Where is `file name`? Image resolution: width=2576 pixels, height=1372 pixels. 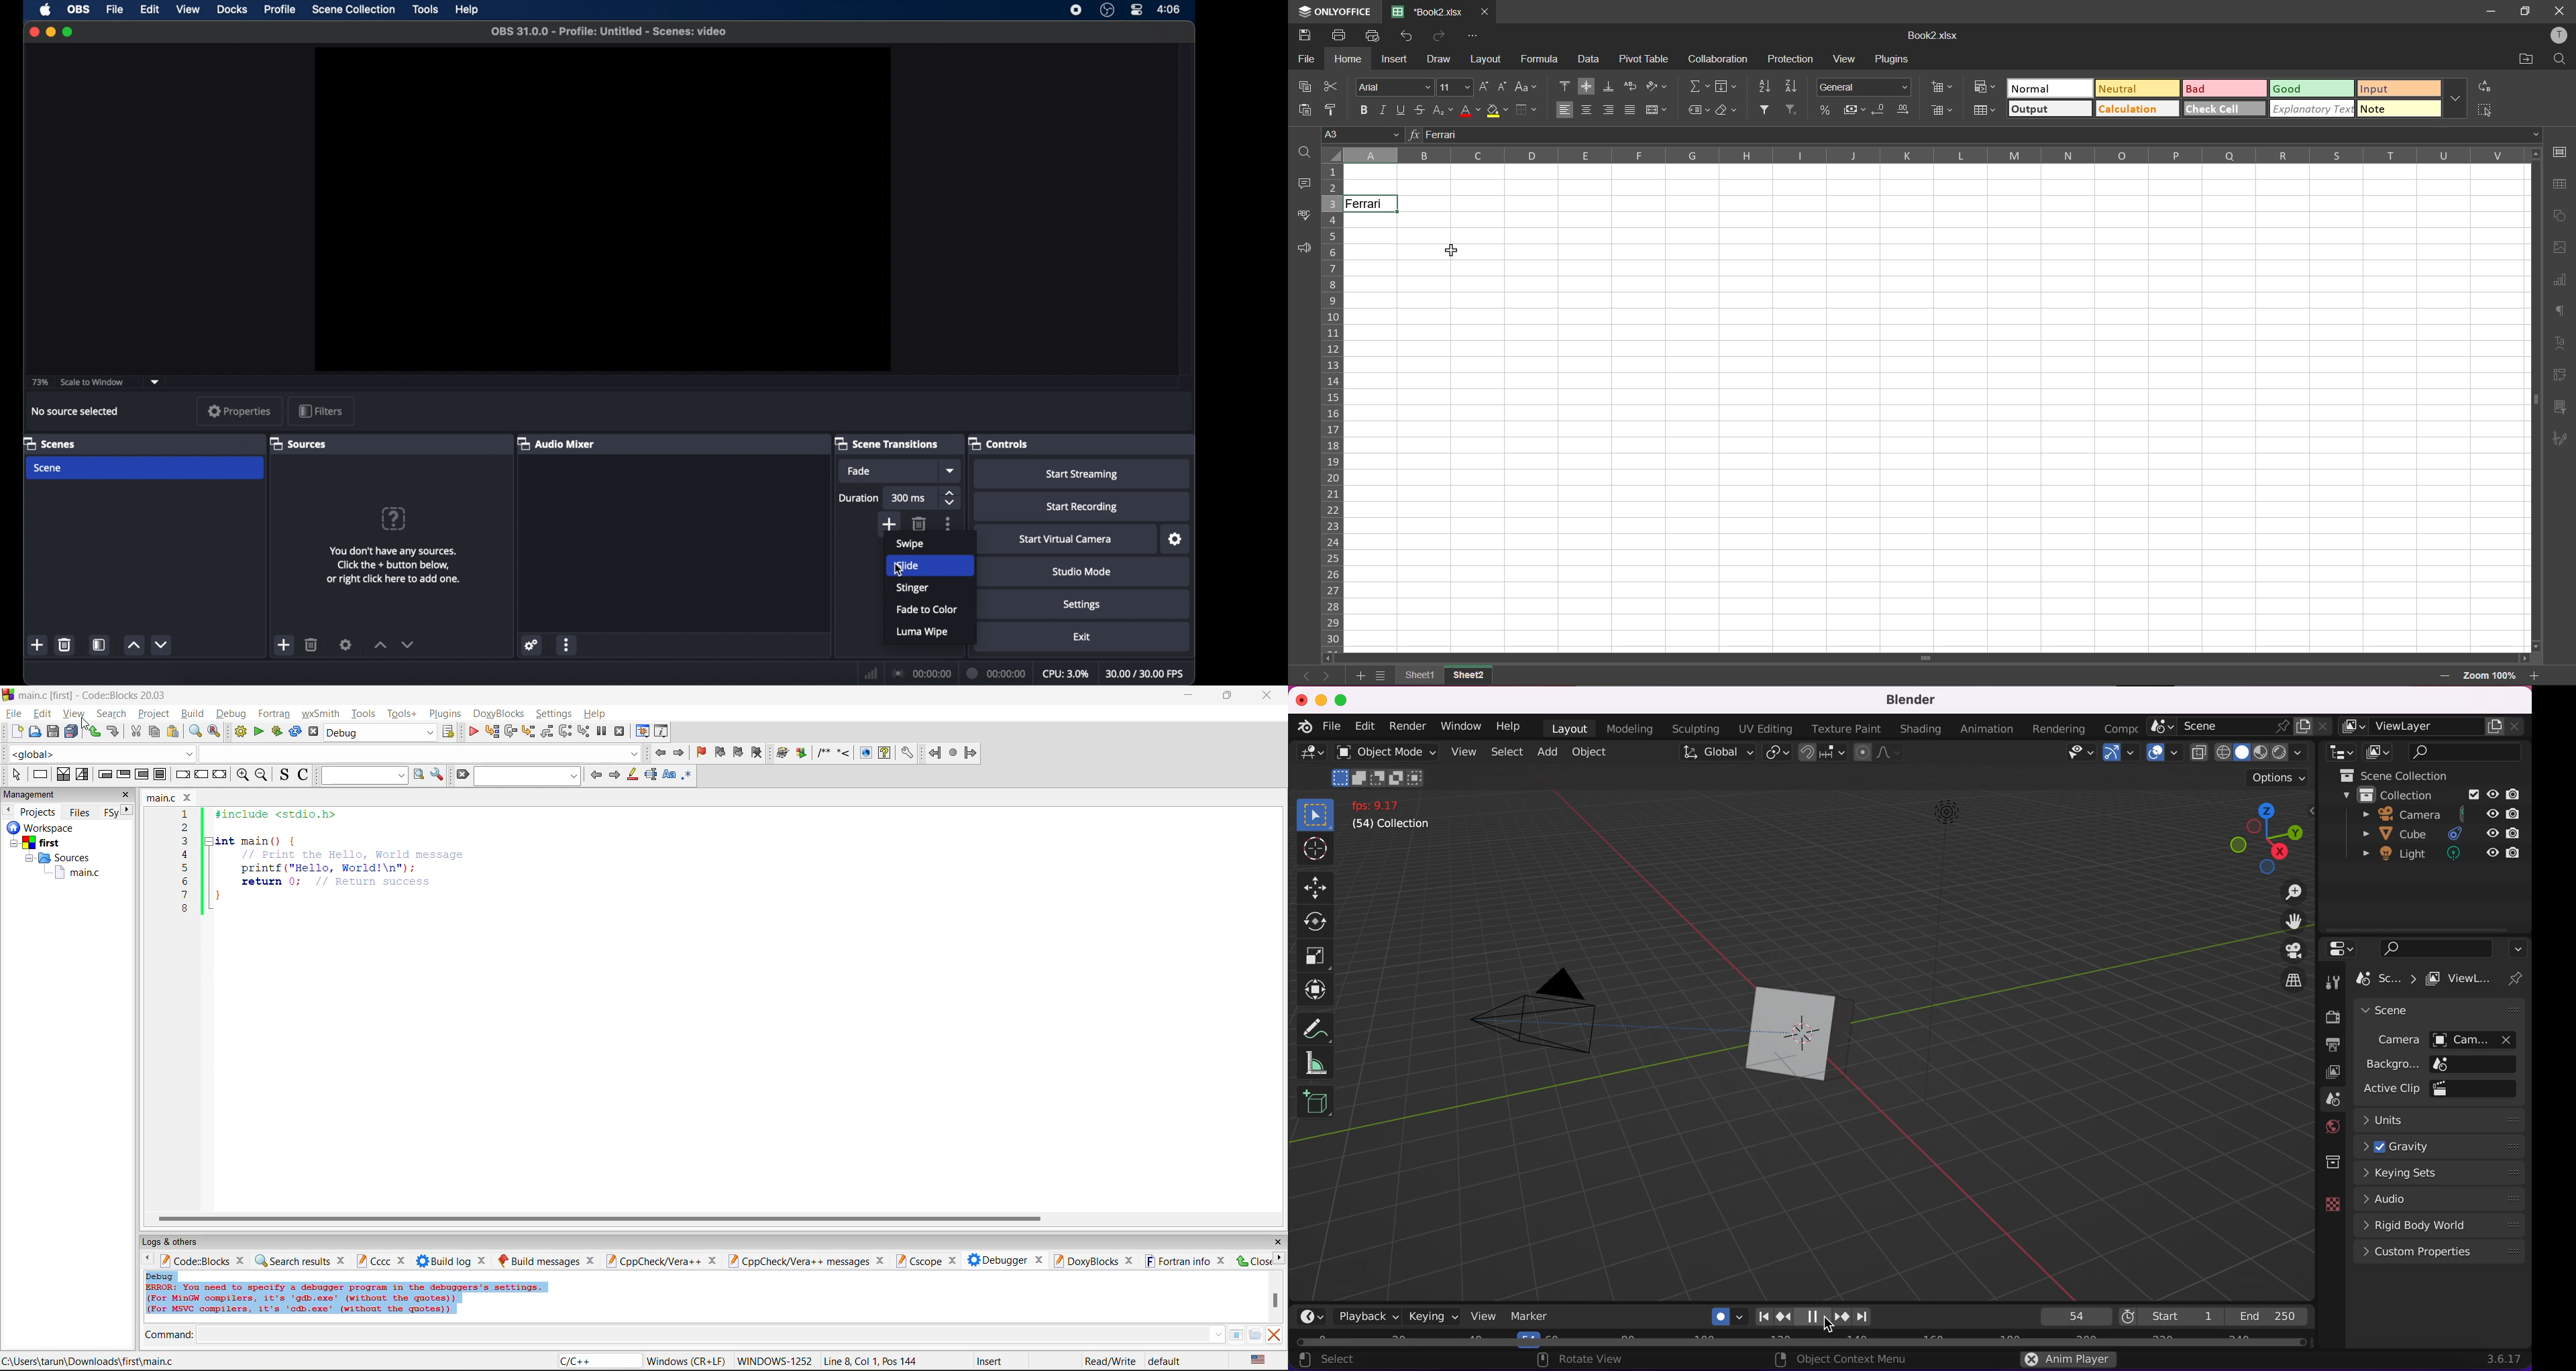
file name is located at coordinates (165, 797).